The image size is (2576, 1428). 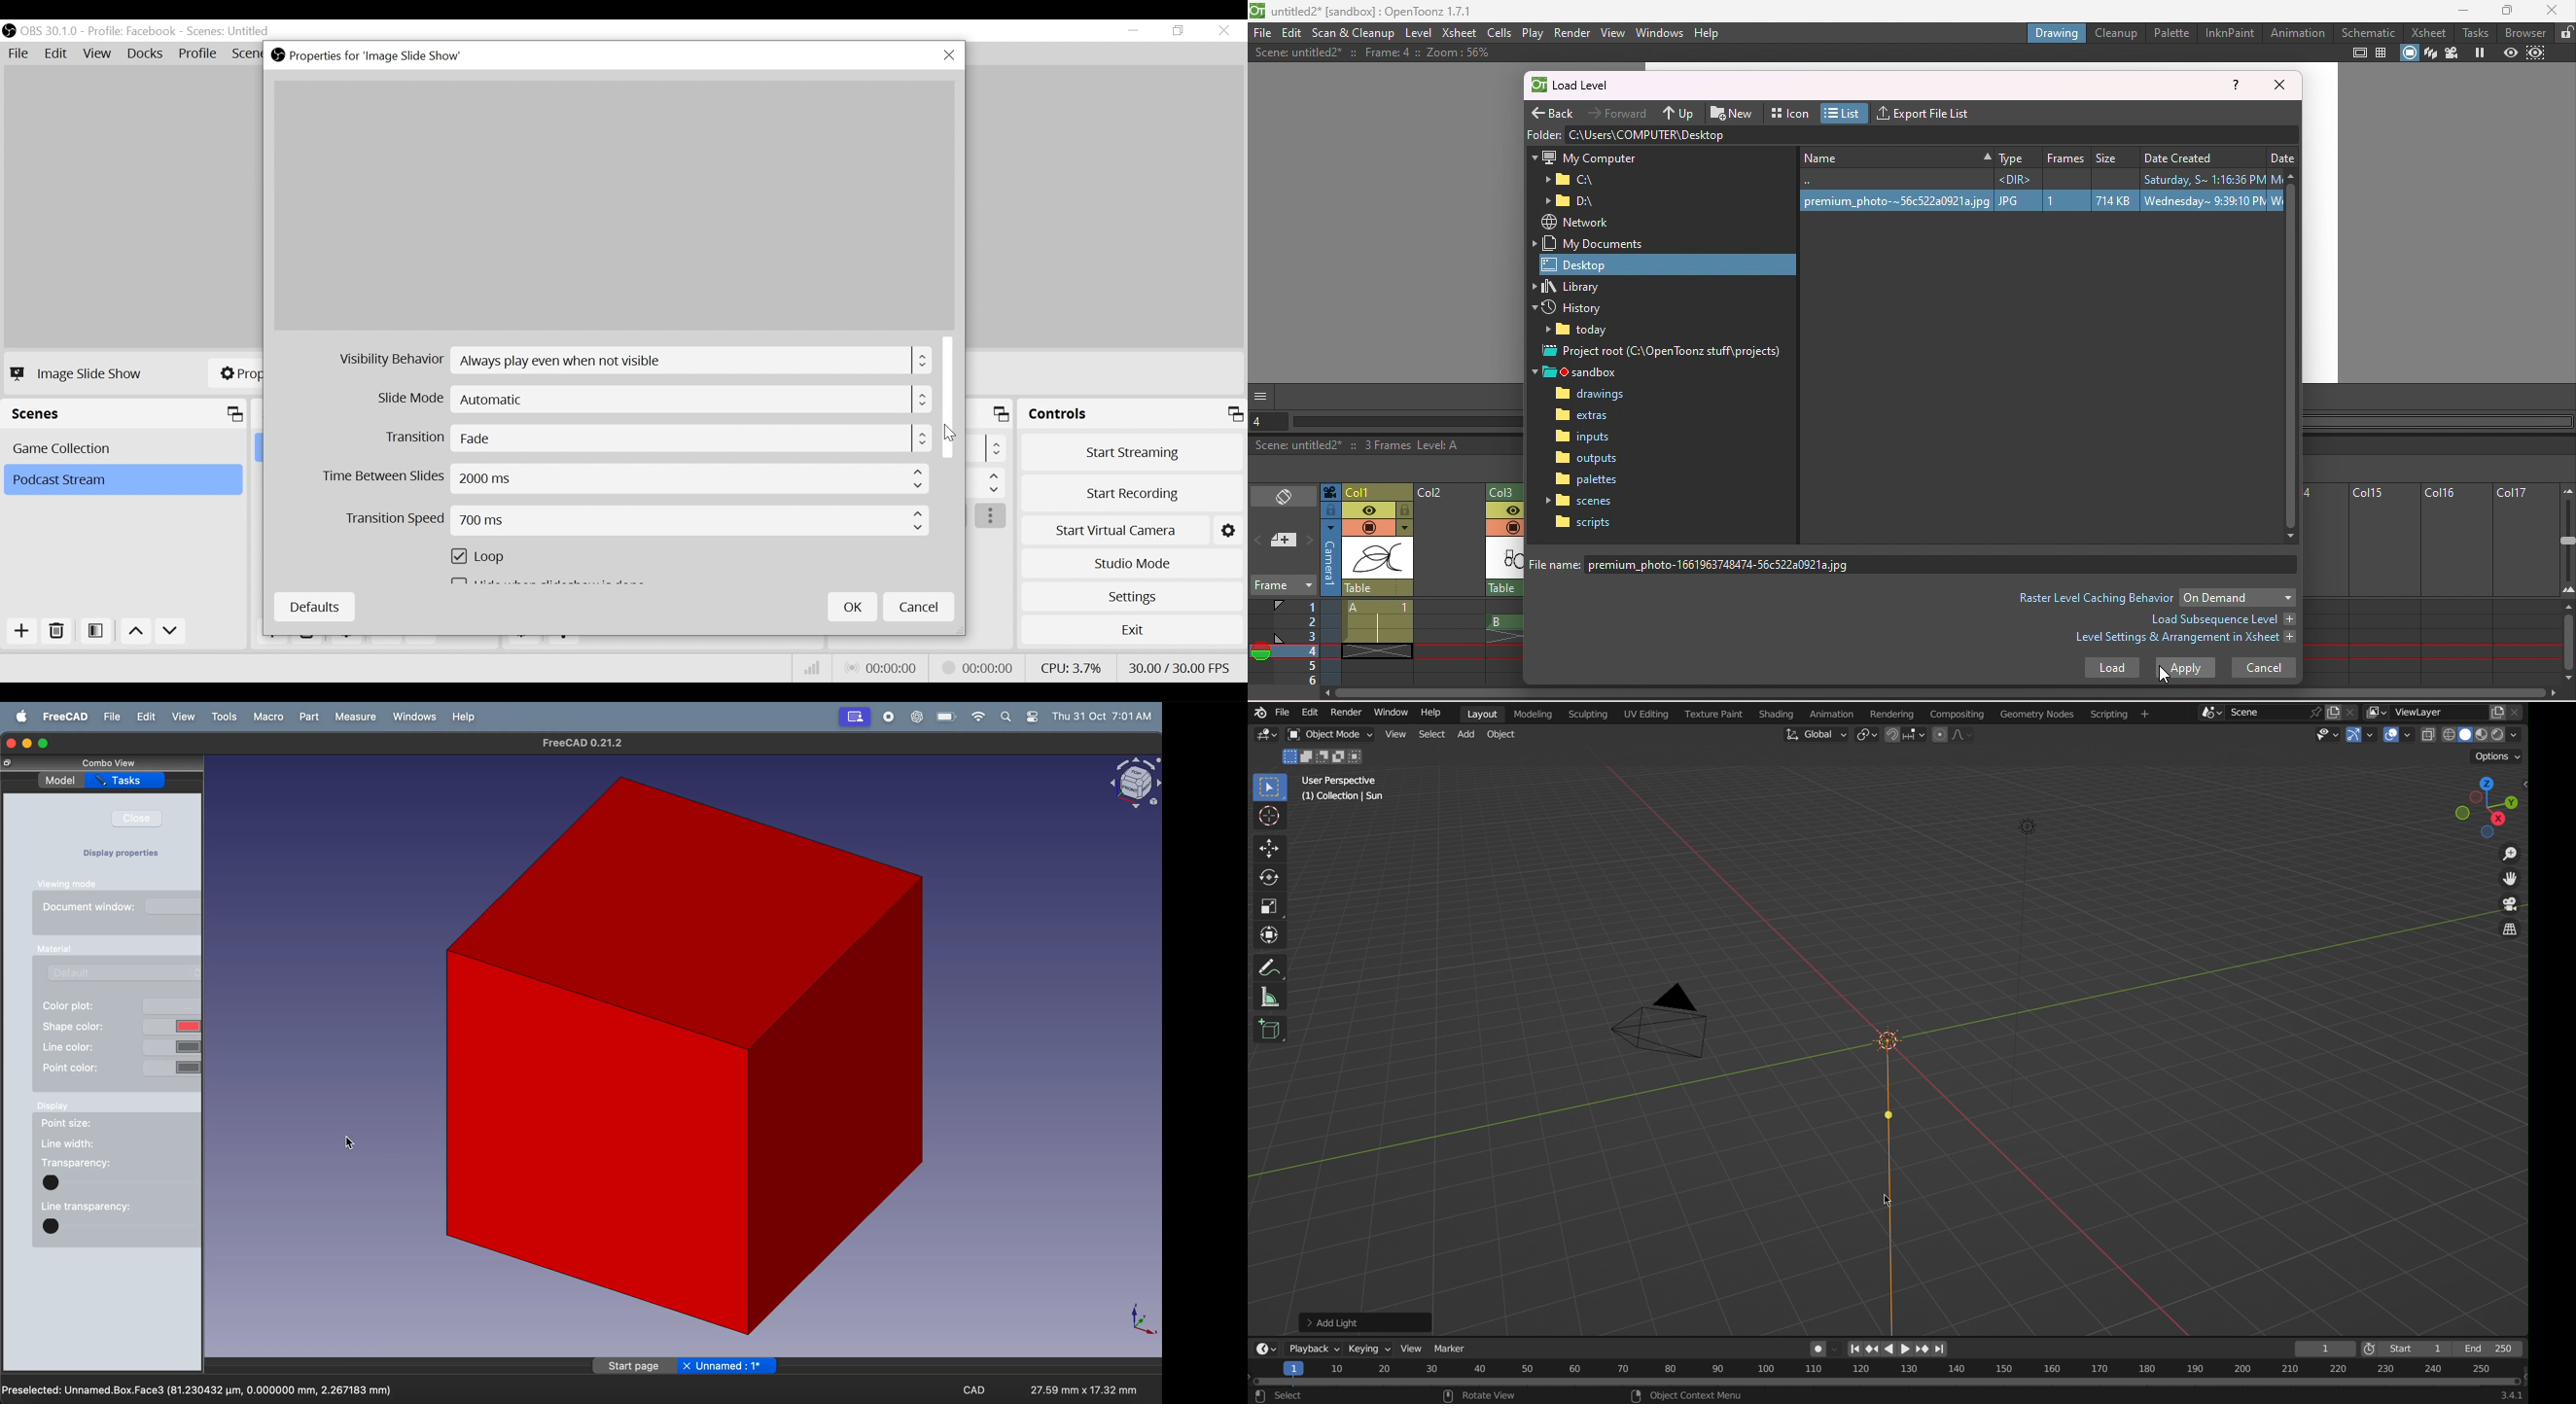 What do you see at coordinates (2333, 712) in the screenshot?
I see `copy` at bounding box center [2333, 712].